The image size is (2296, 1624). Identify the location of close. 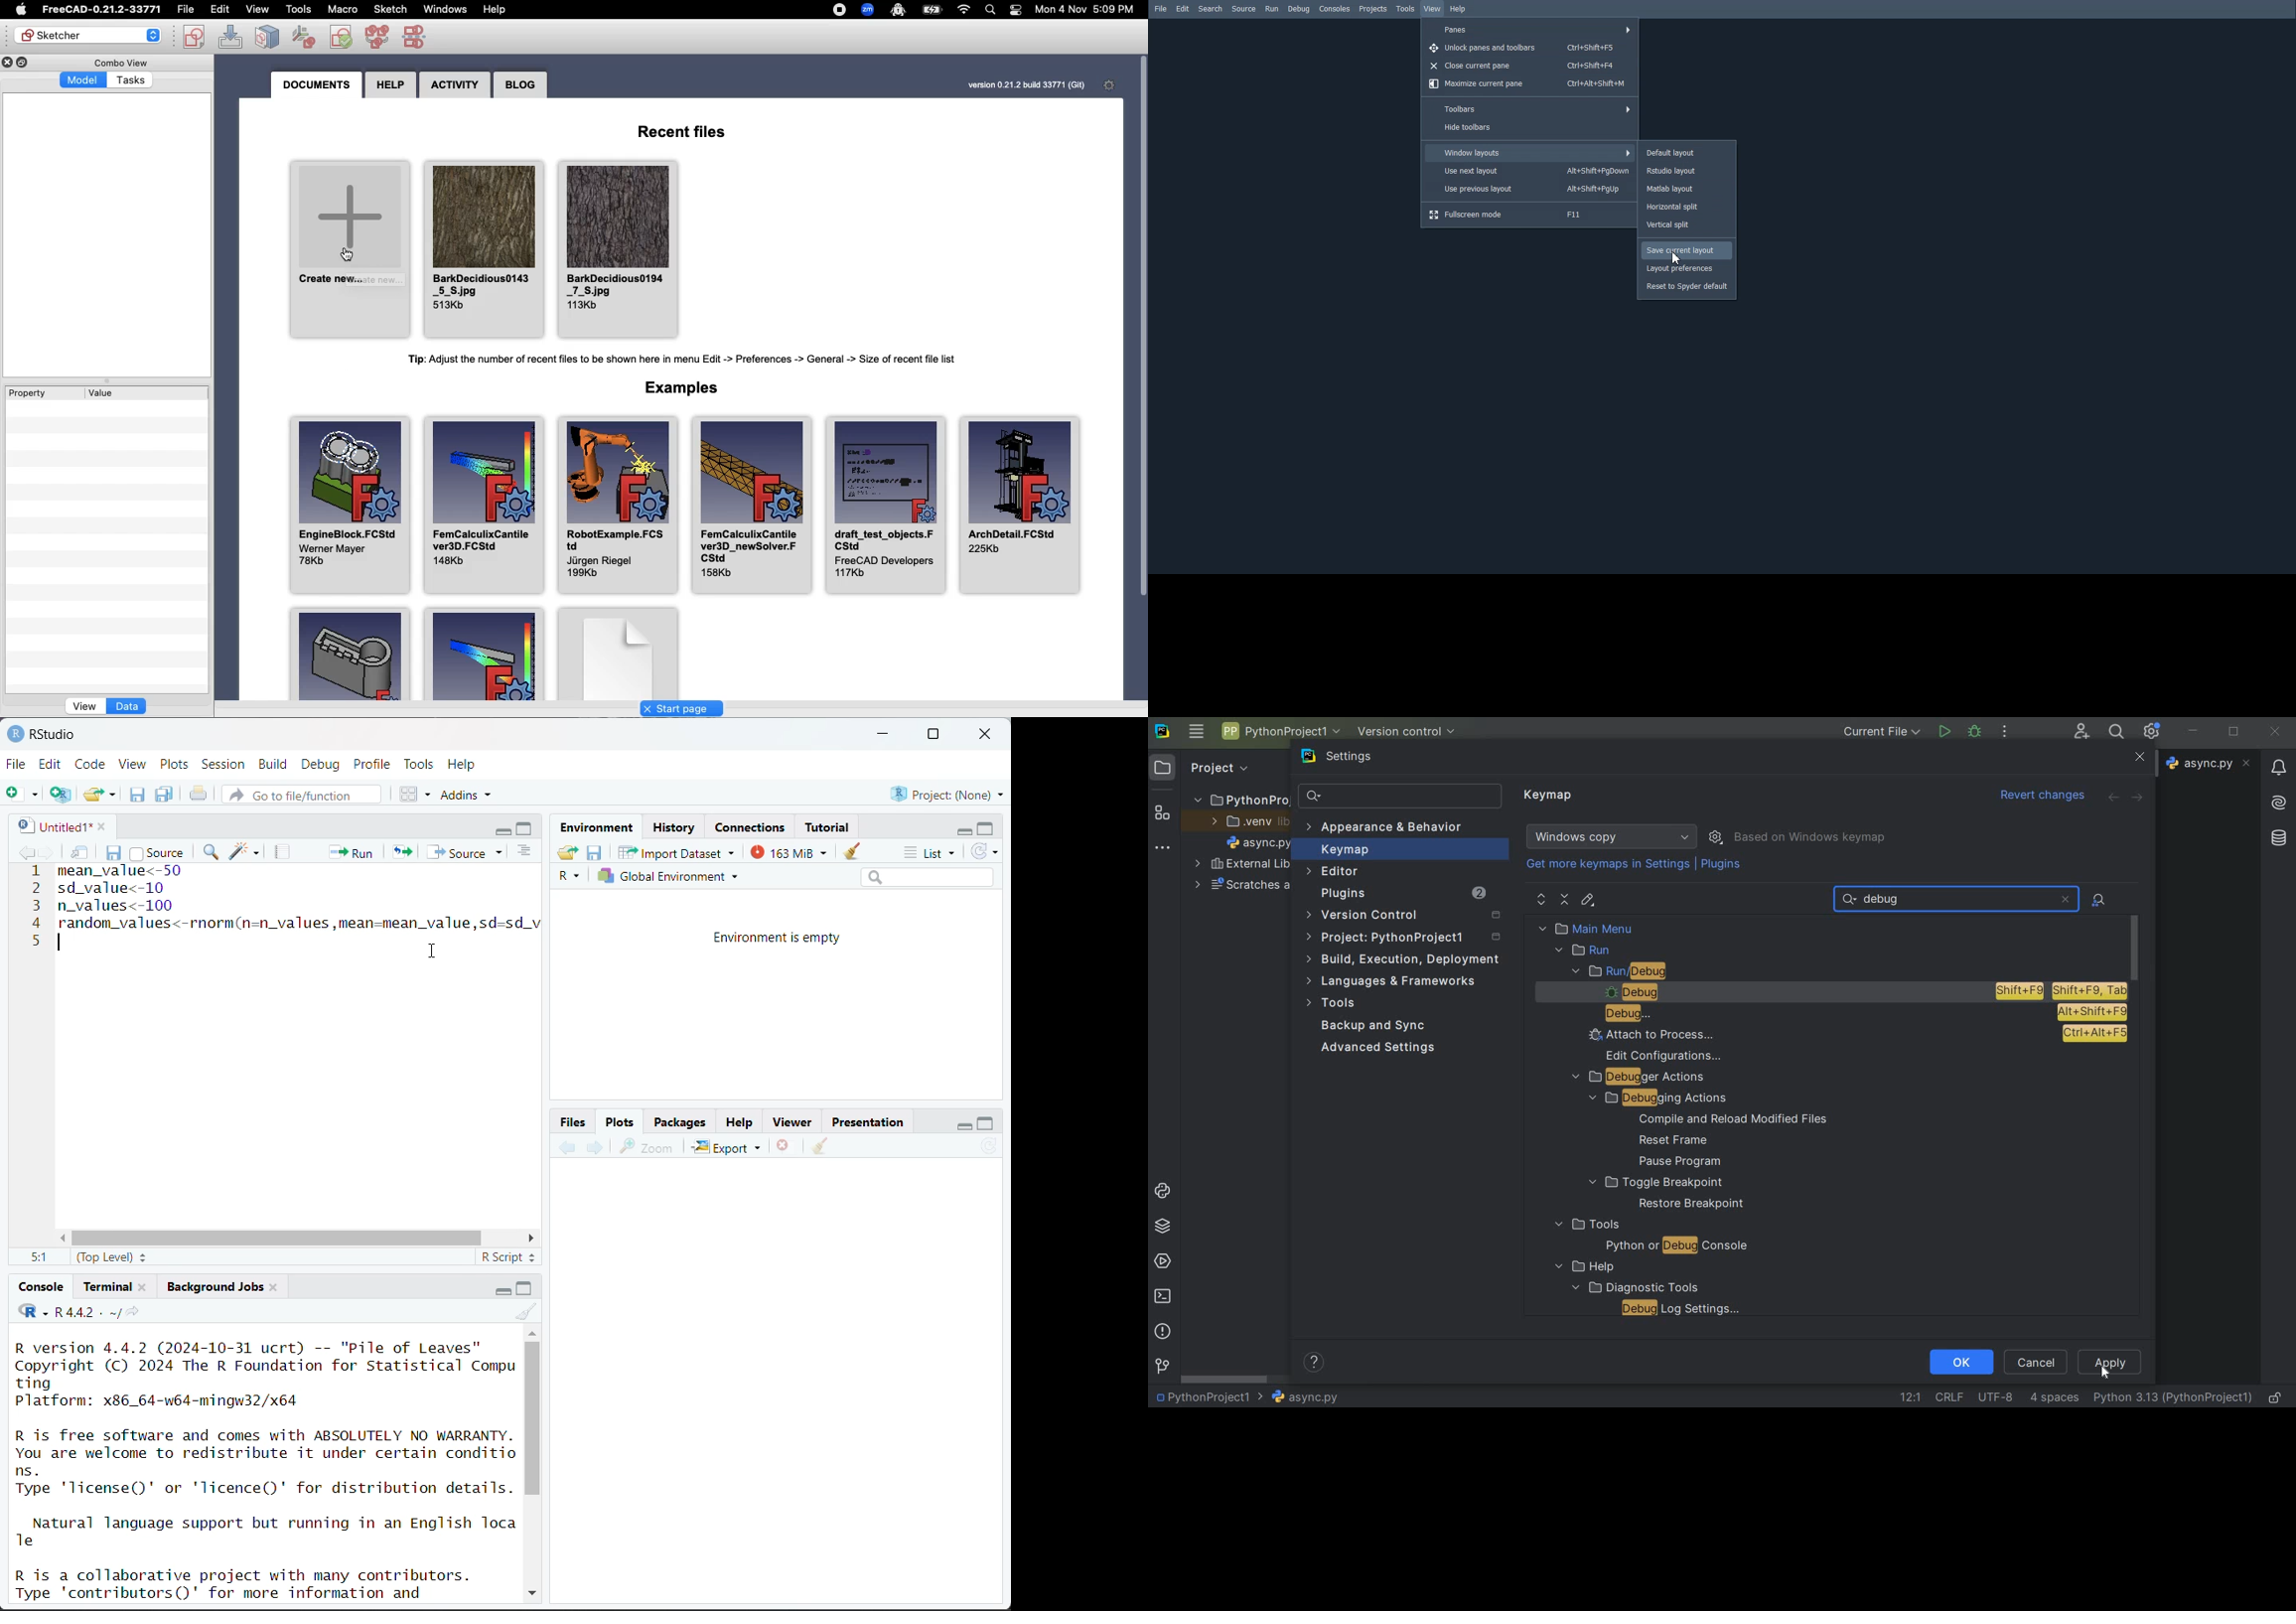
(2275, 732).